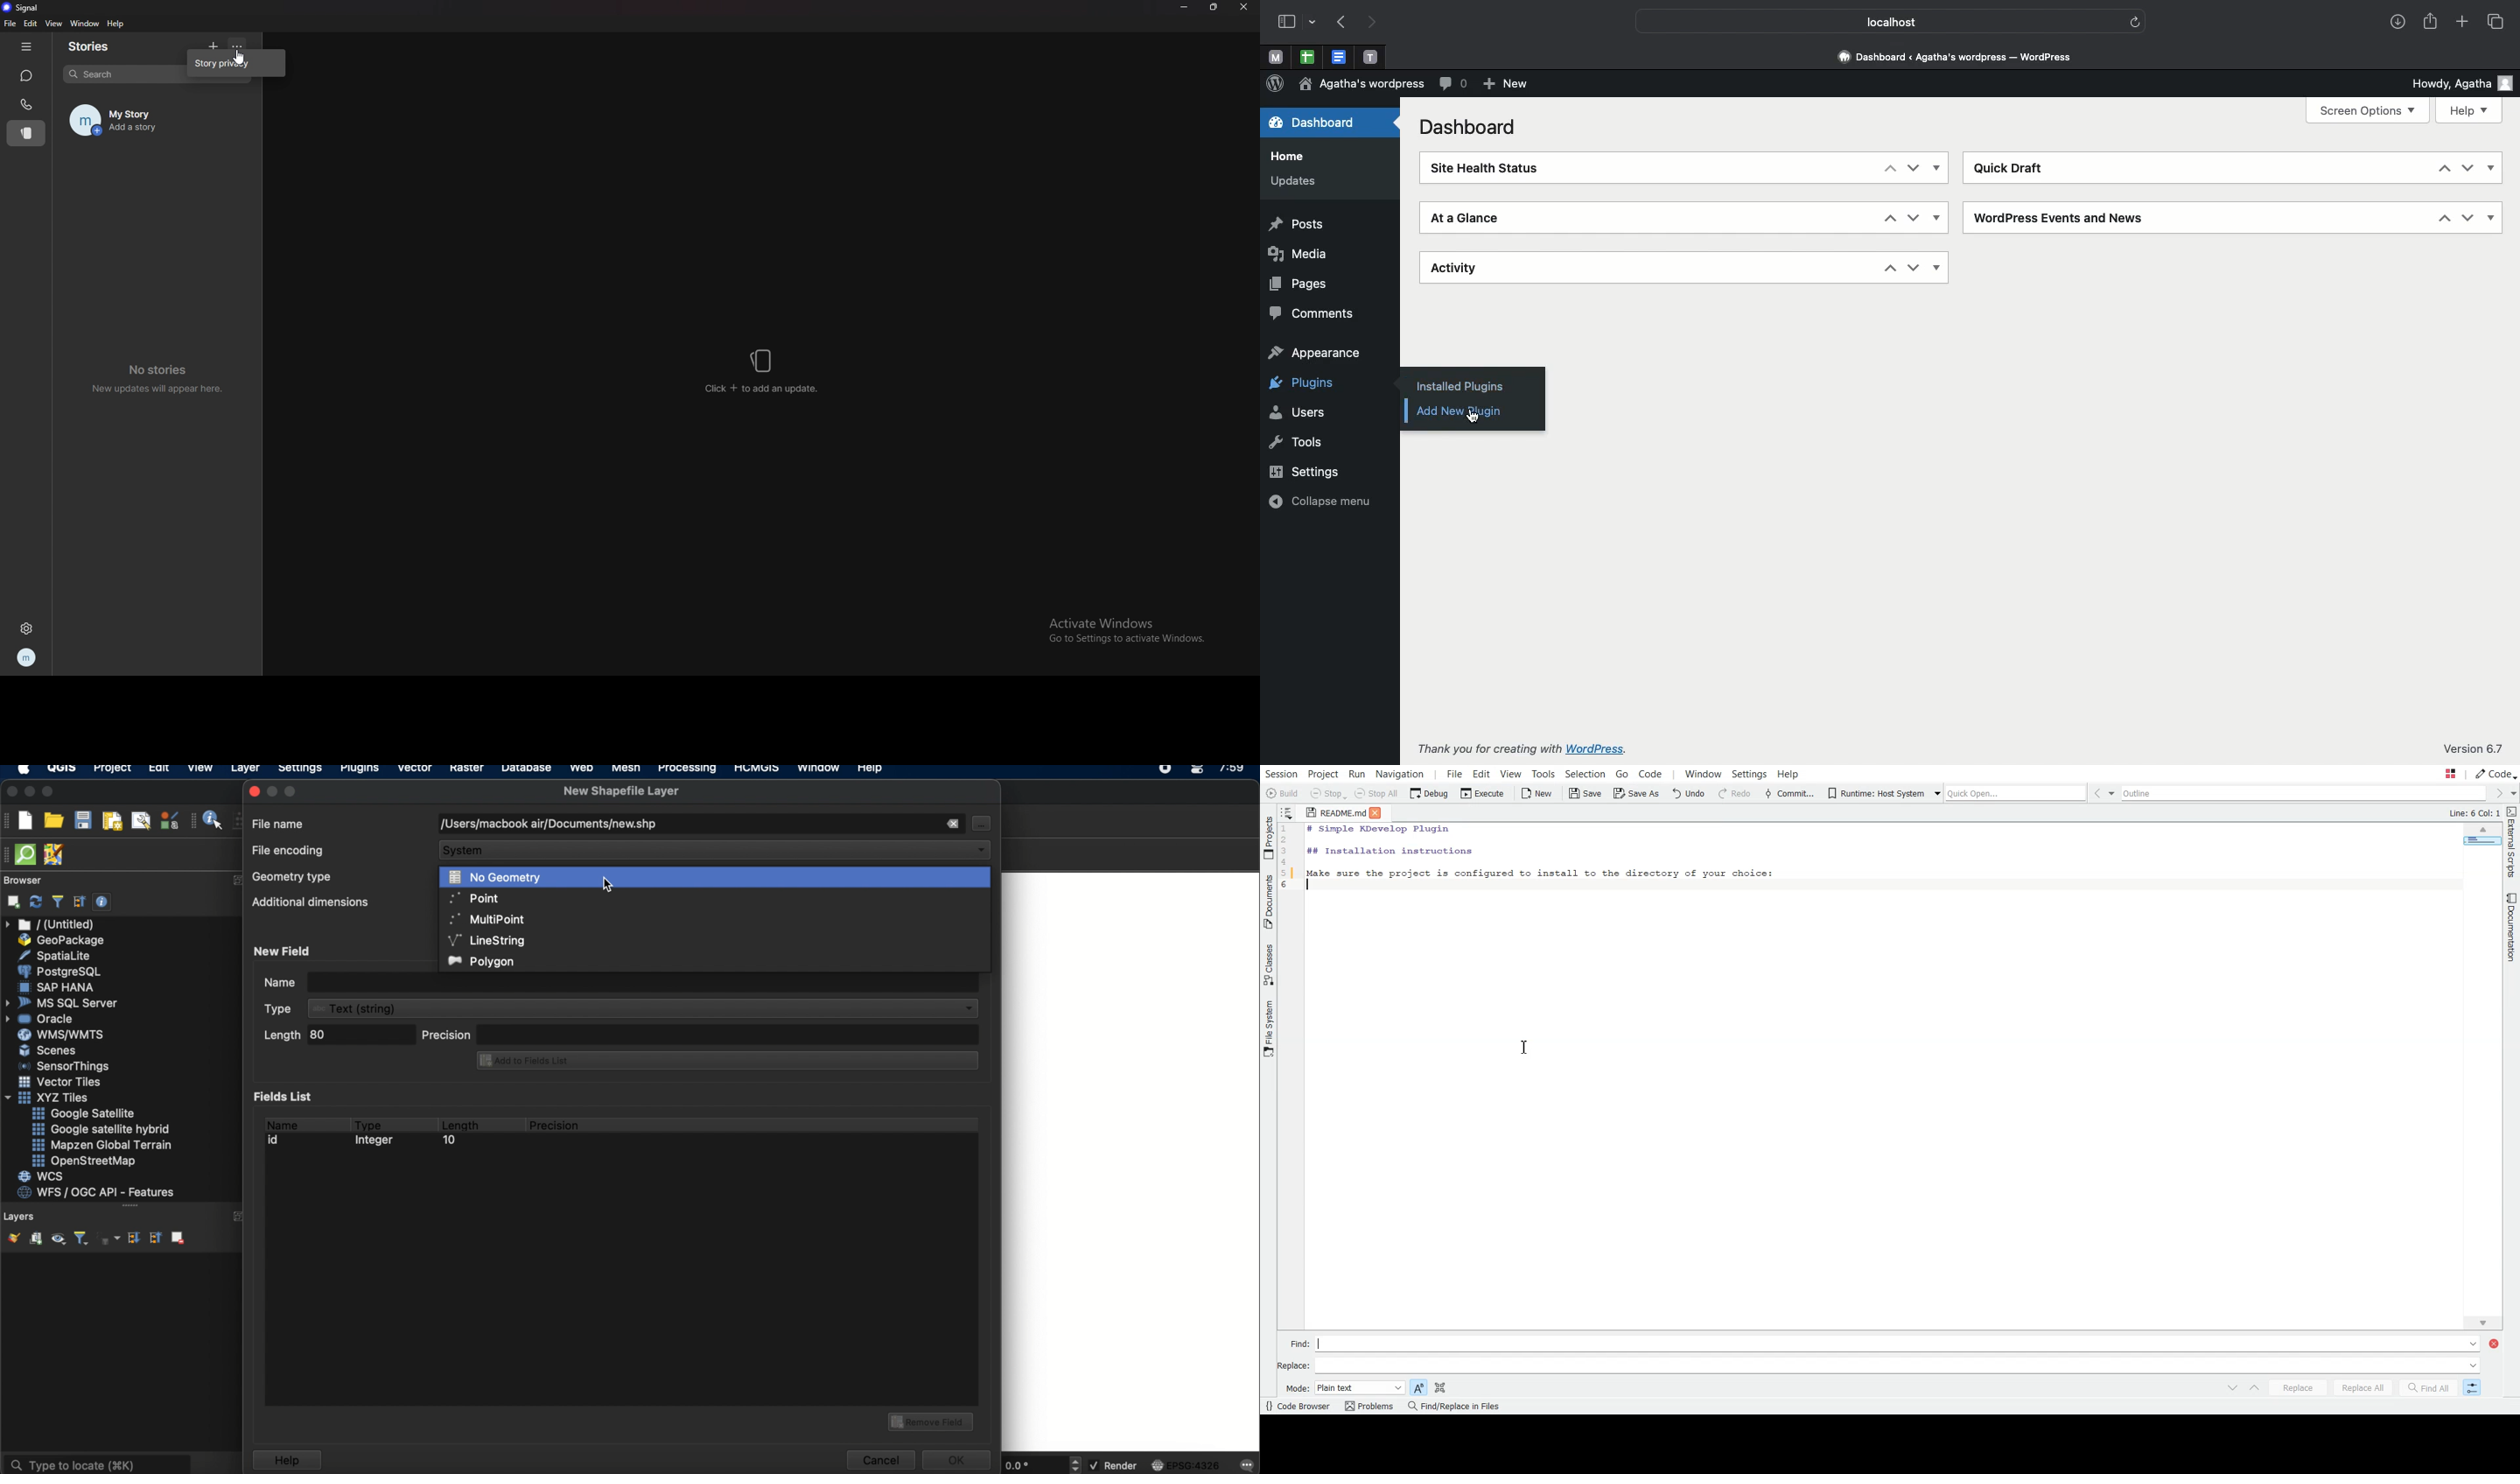  Describe the element at coordinates (933, 1420) in the screenshot. I see `remove field` at that location.